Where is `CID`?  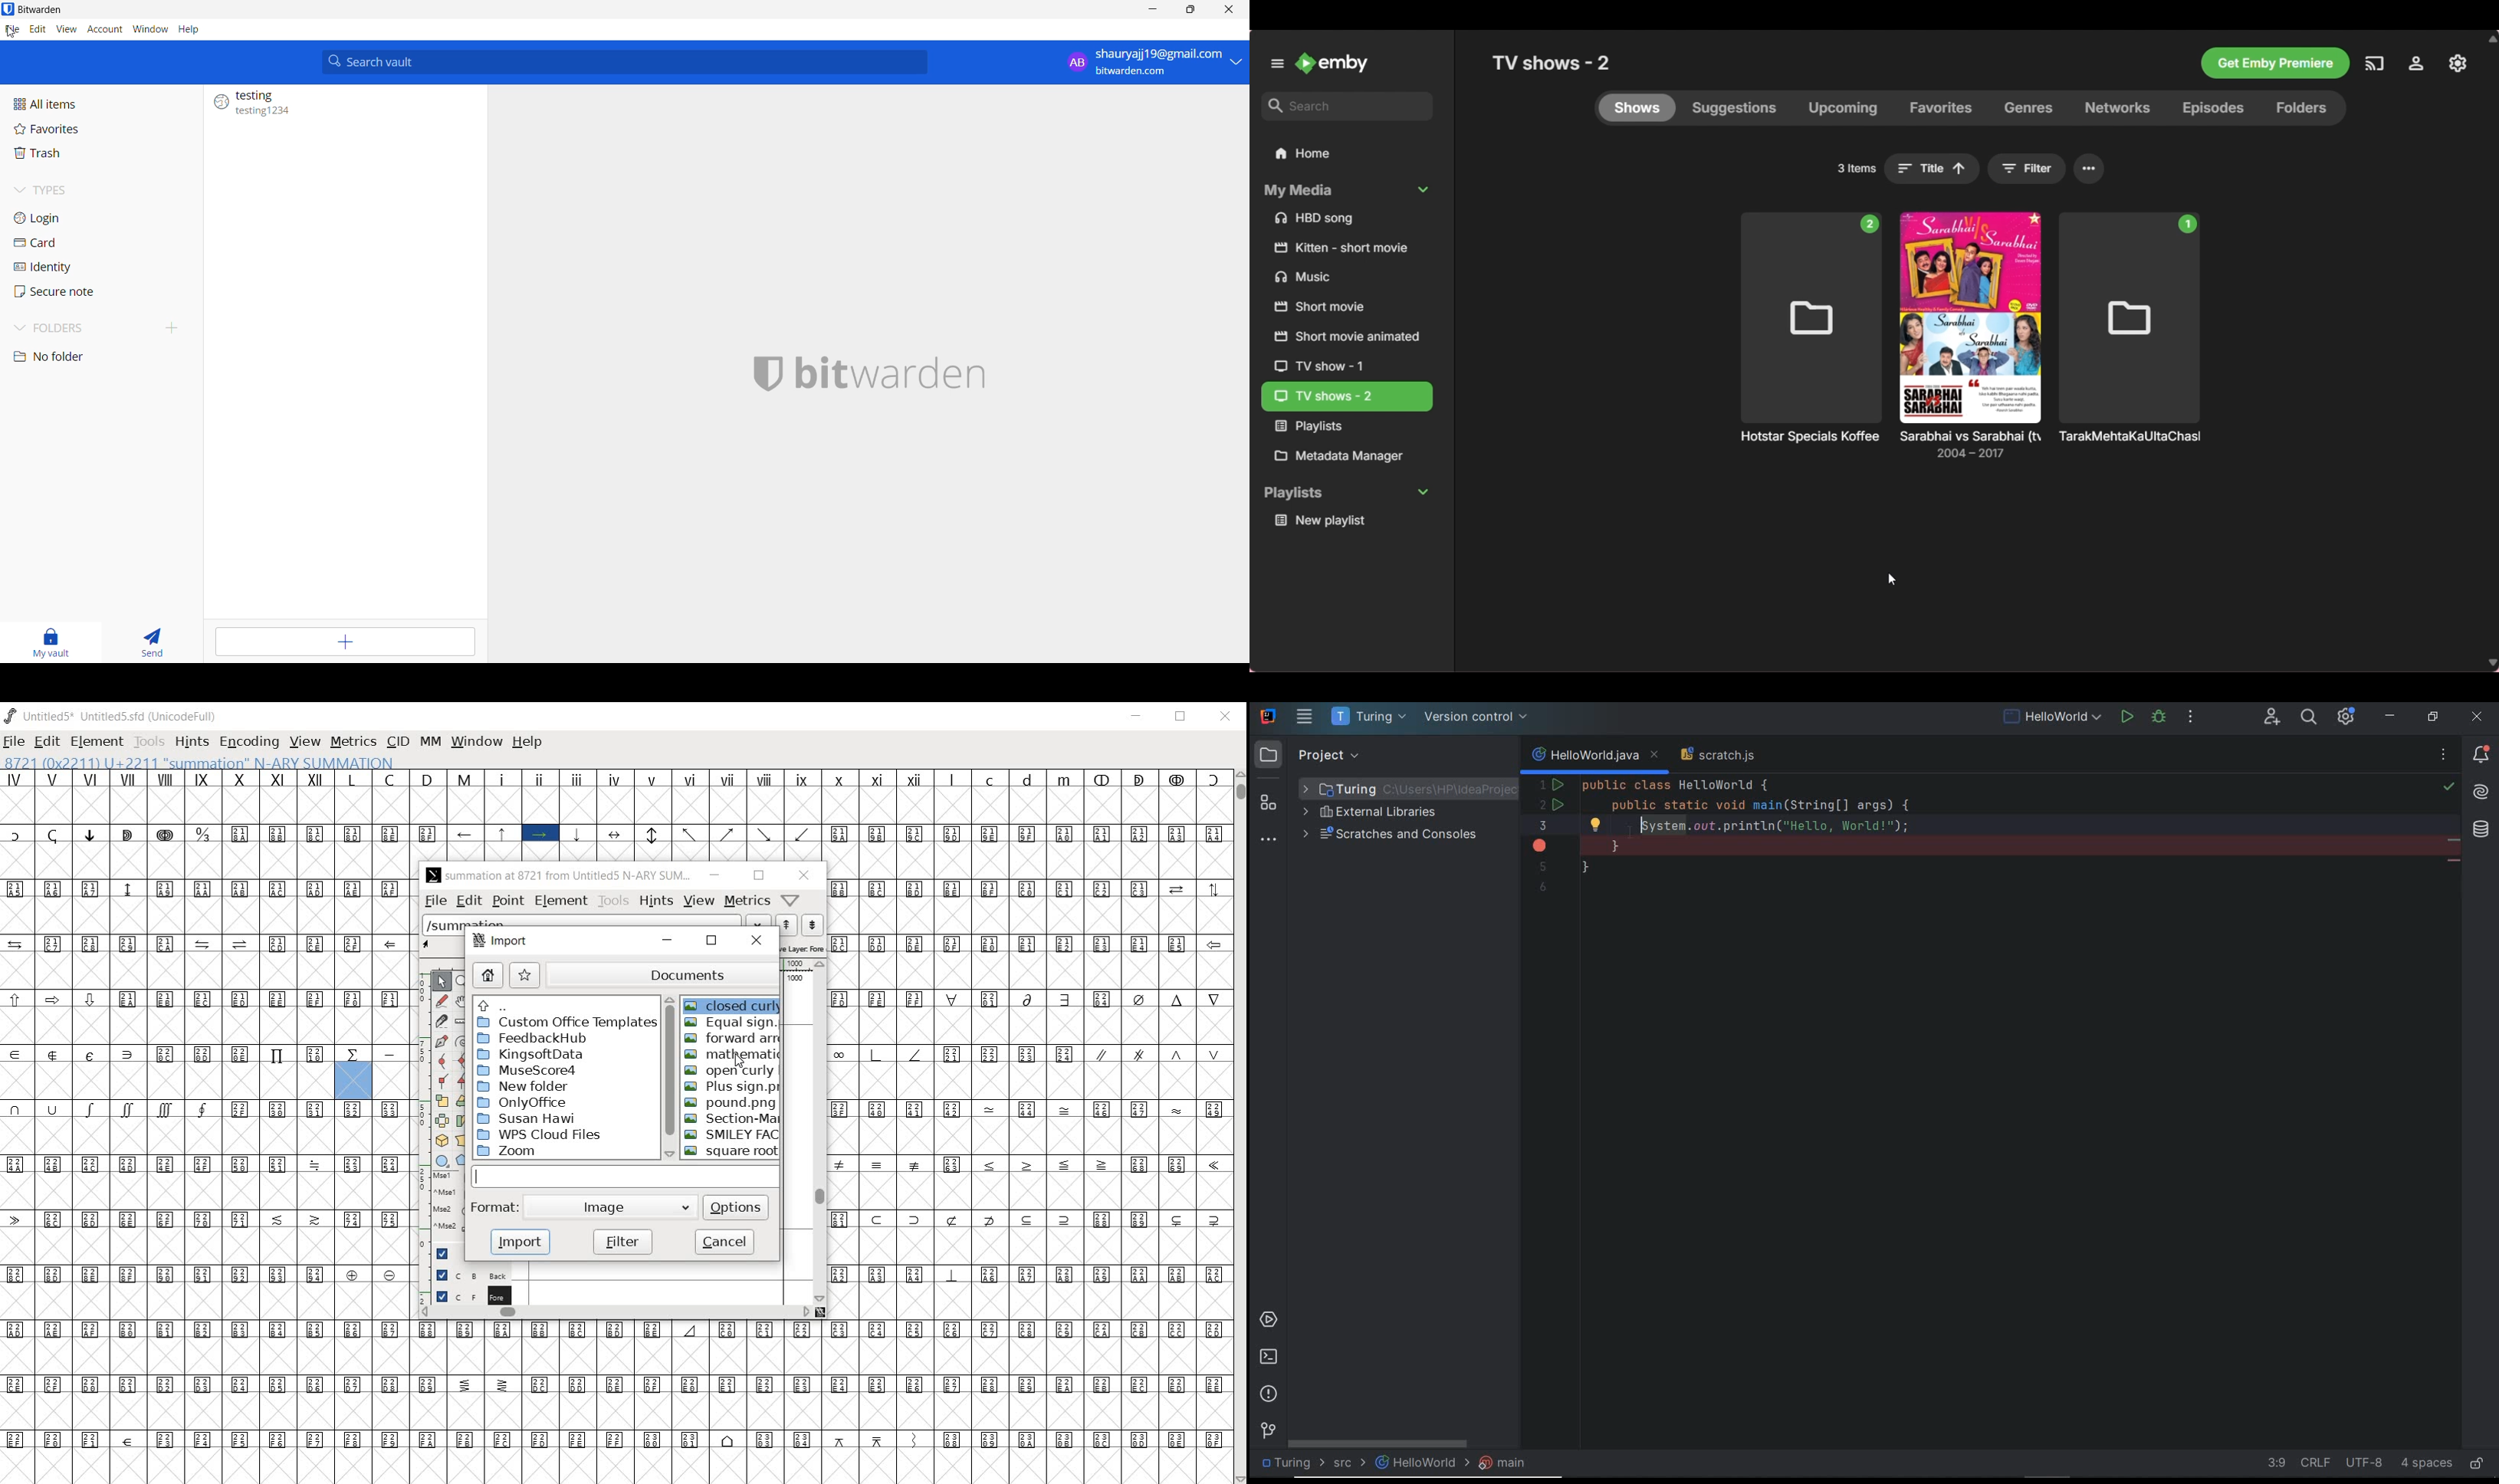
CID is located at coordinates (396, 742).